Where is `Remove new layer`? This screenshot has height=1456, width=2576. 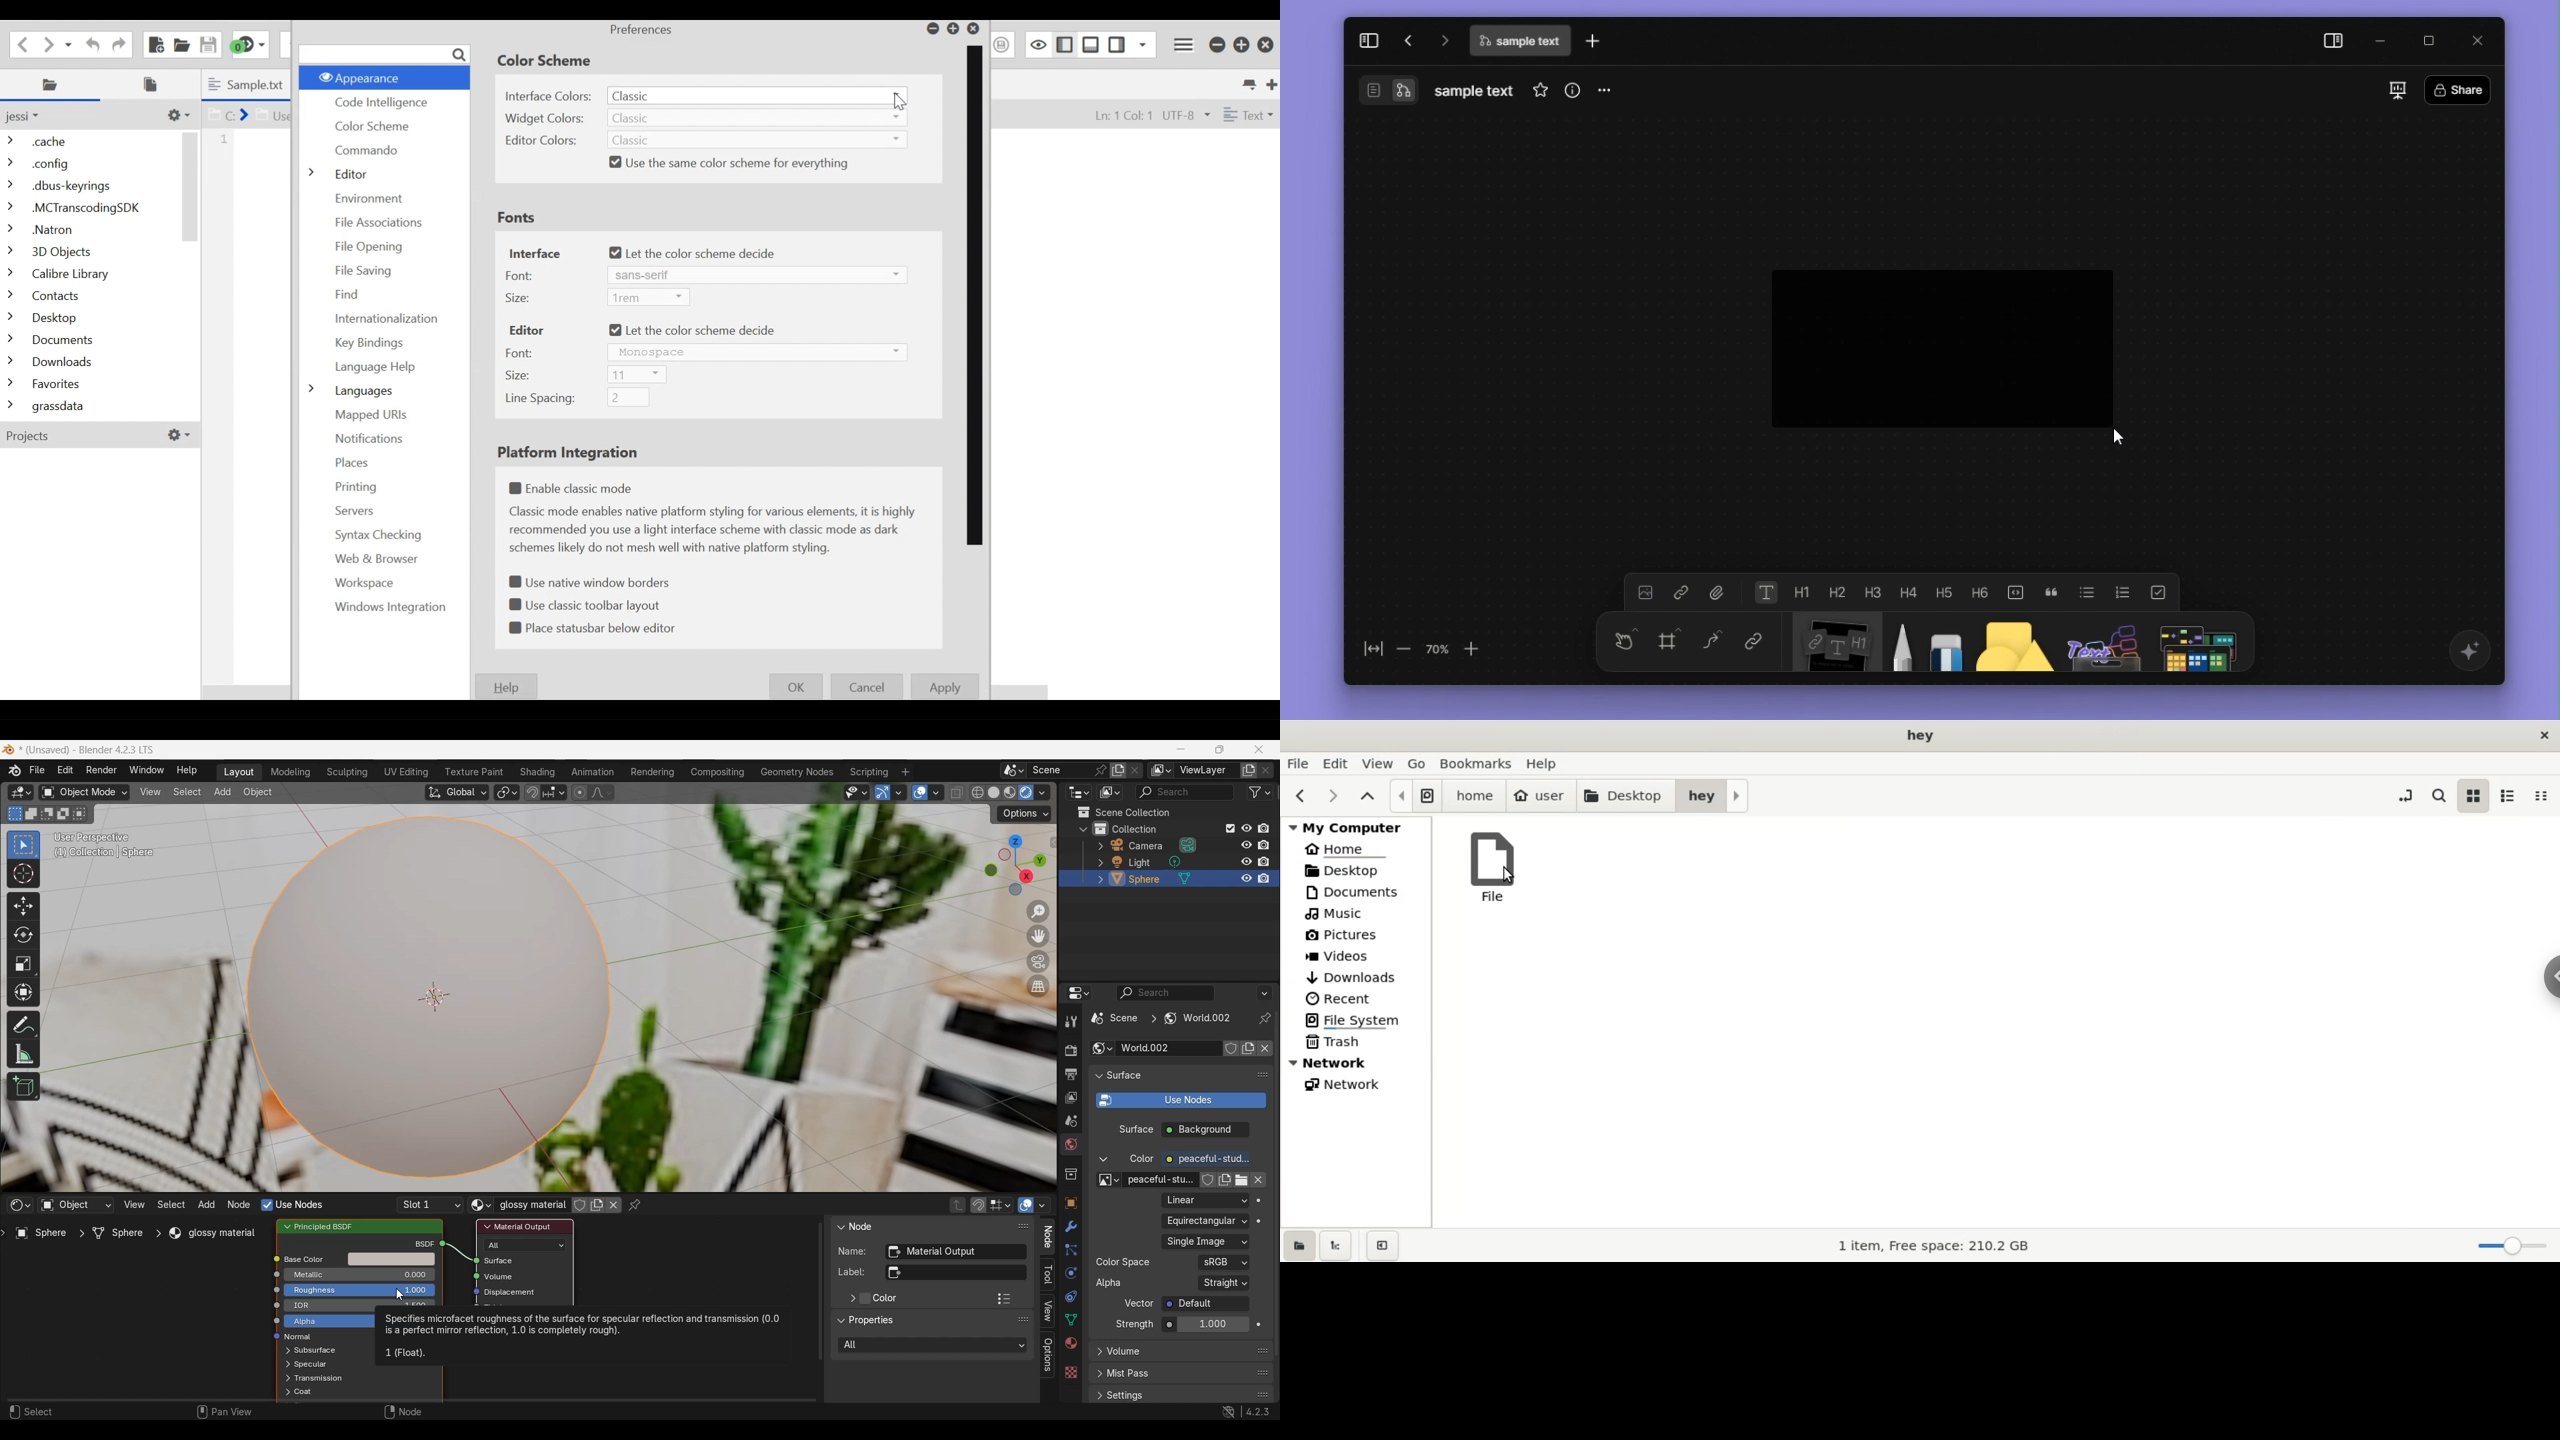 Remove new layer is located at coordinates (1266, 771).